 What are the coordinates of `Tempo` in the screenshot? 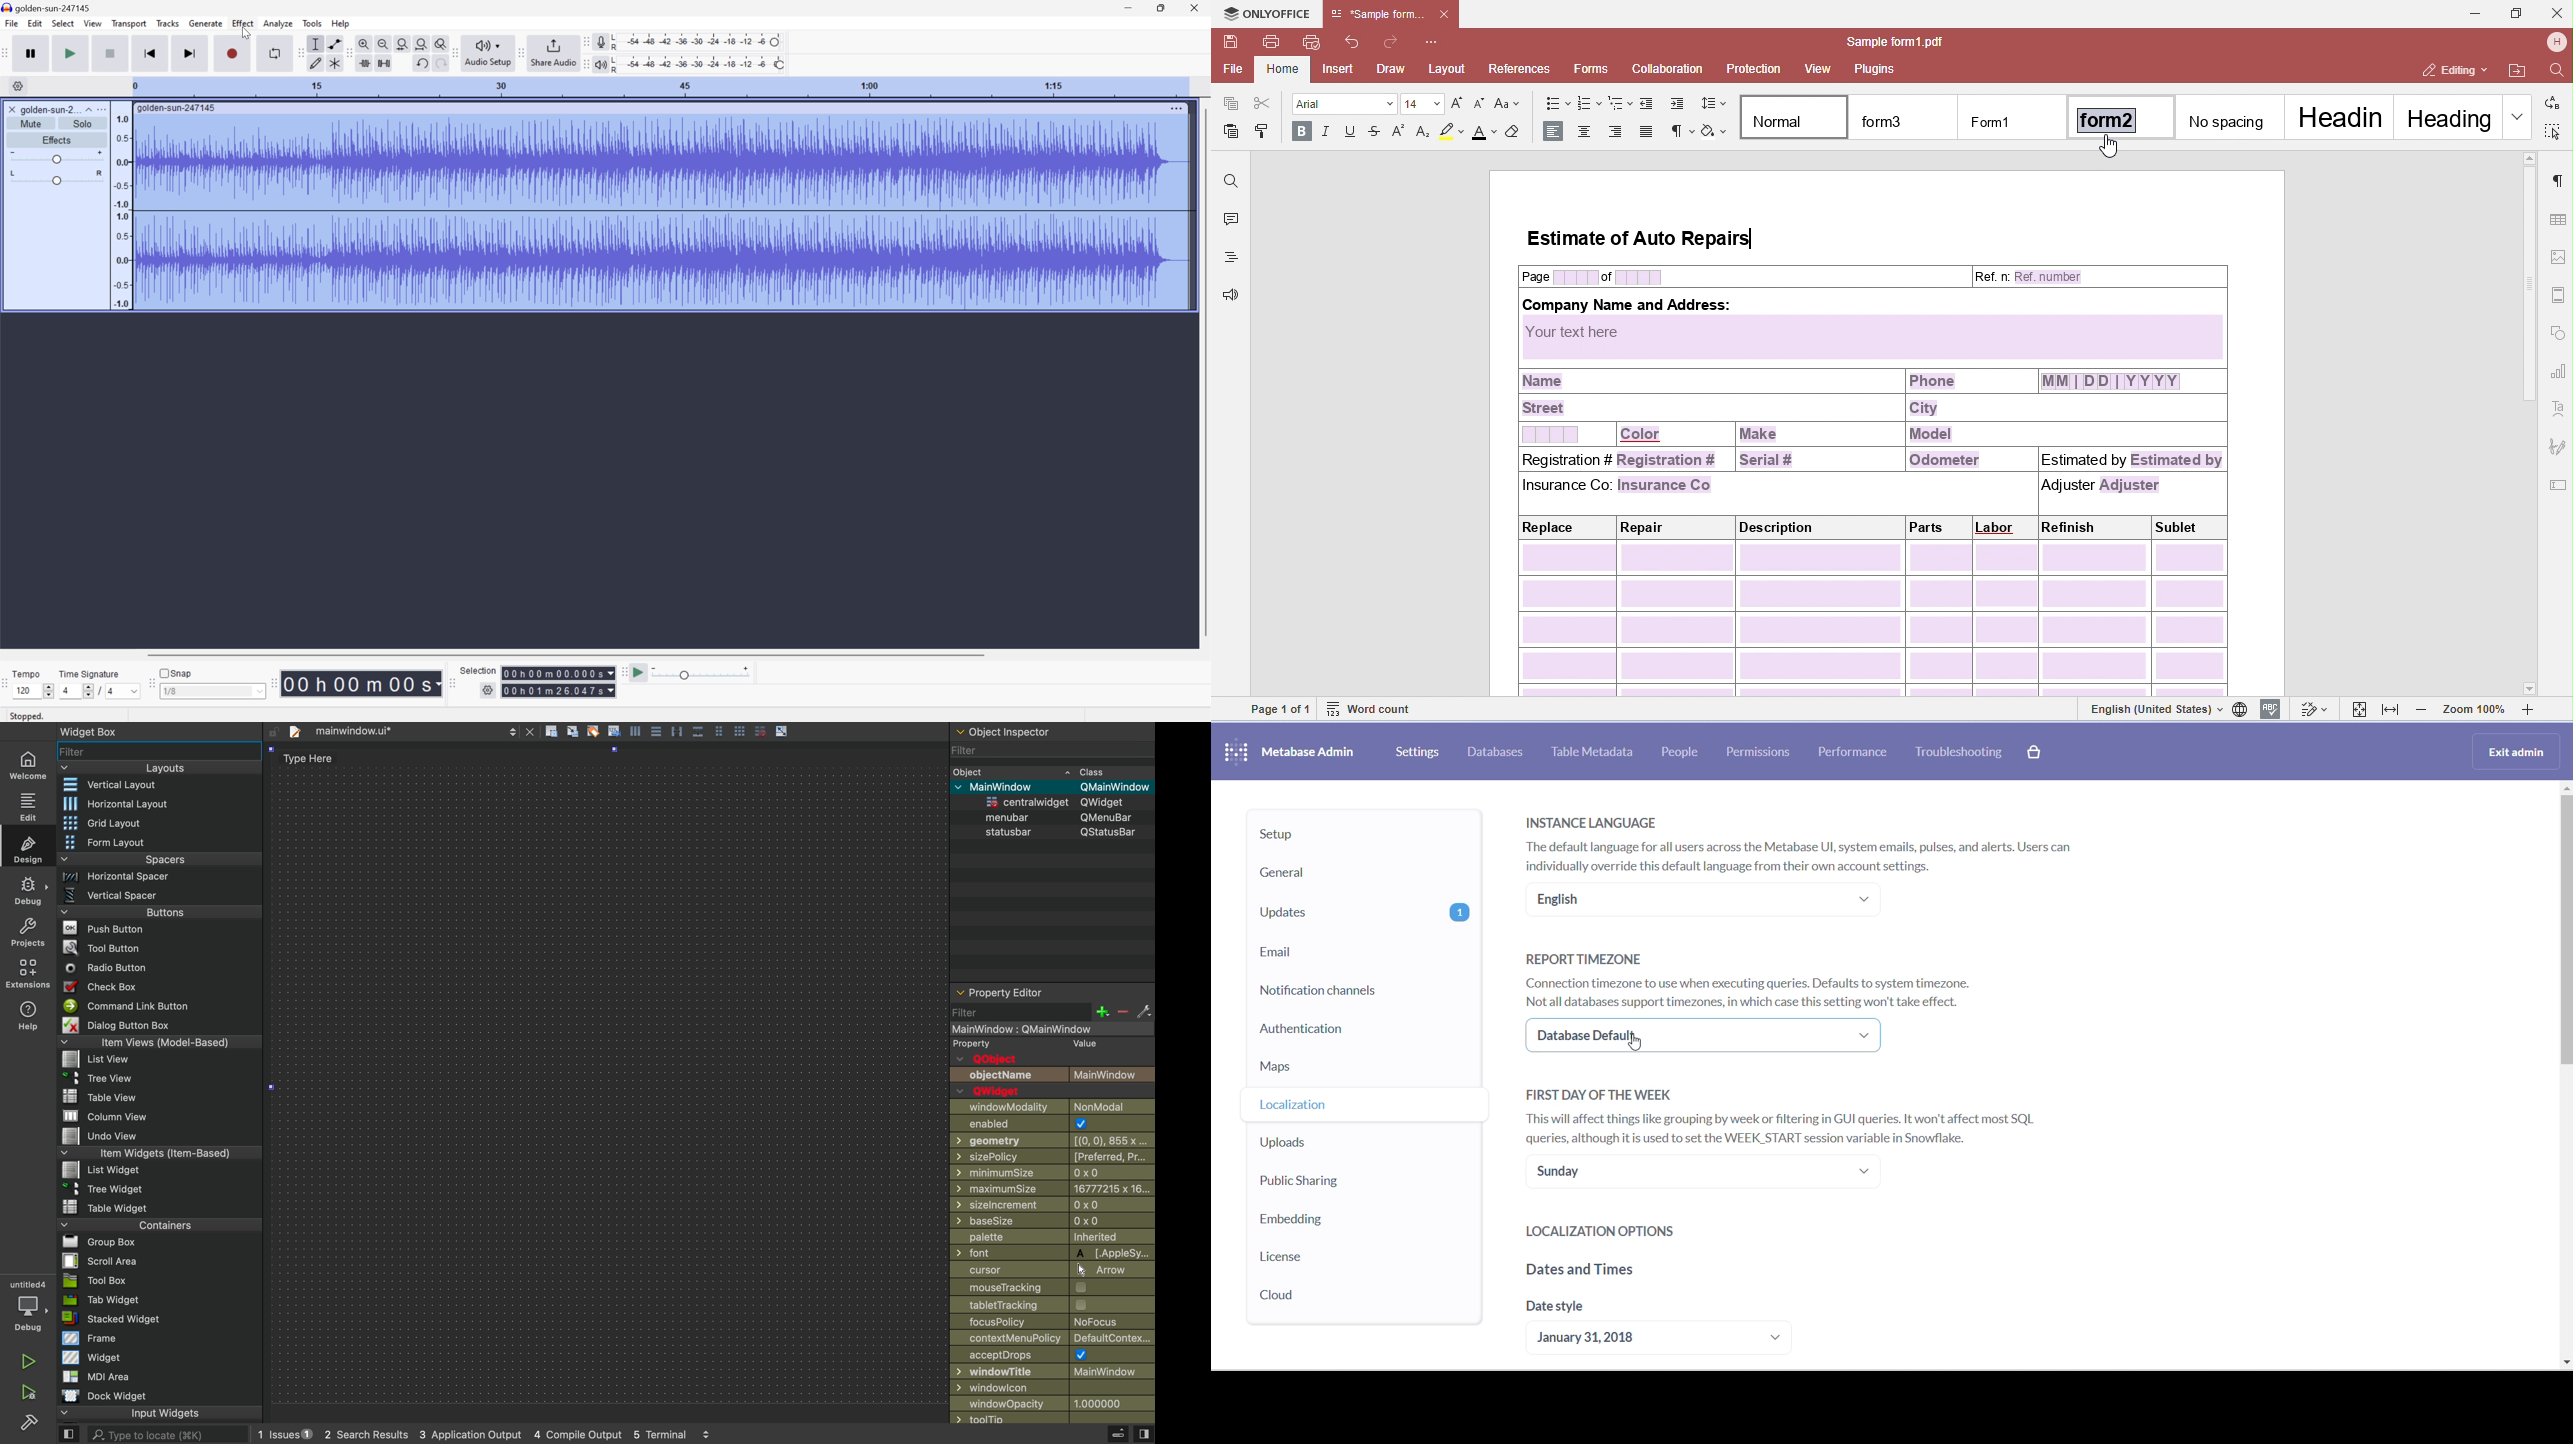 It's located at (26, 673).